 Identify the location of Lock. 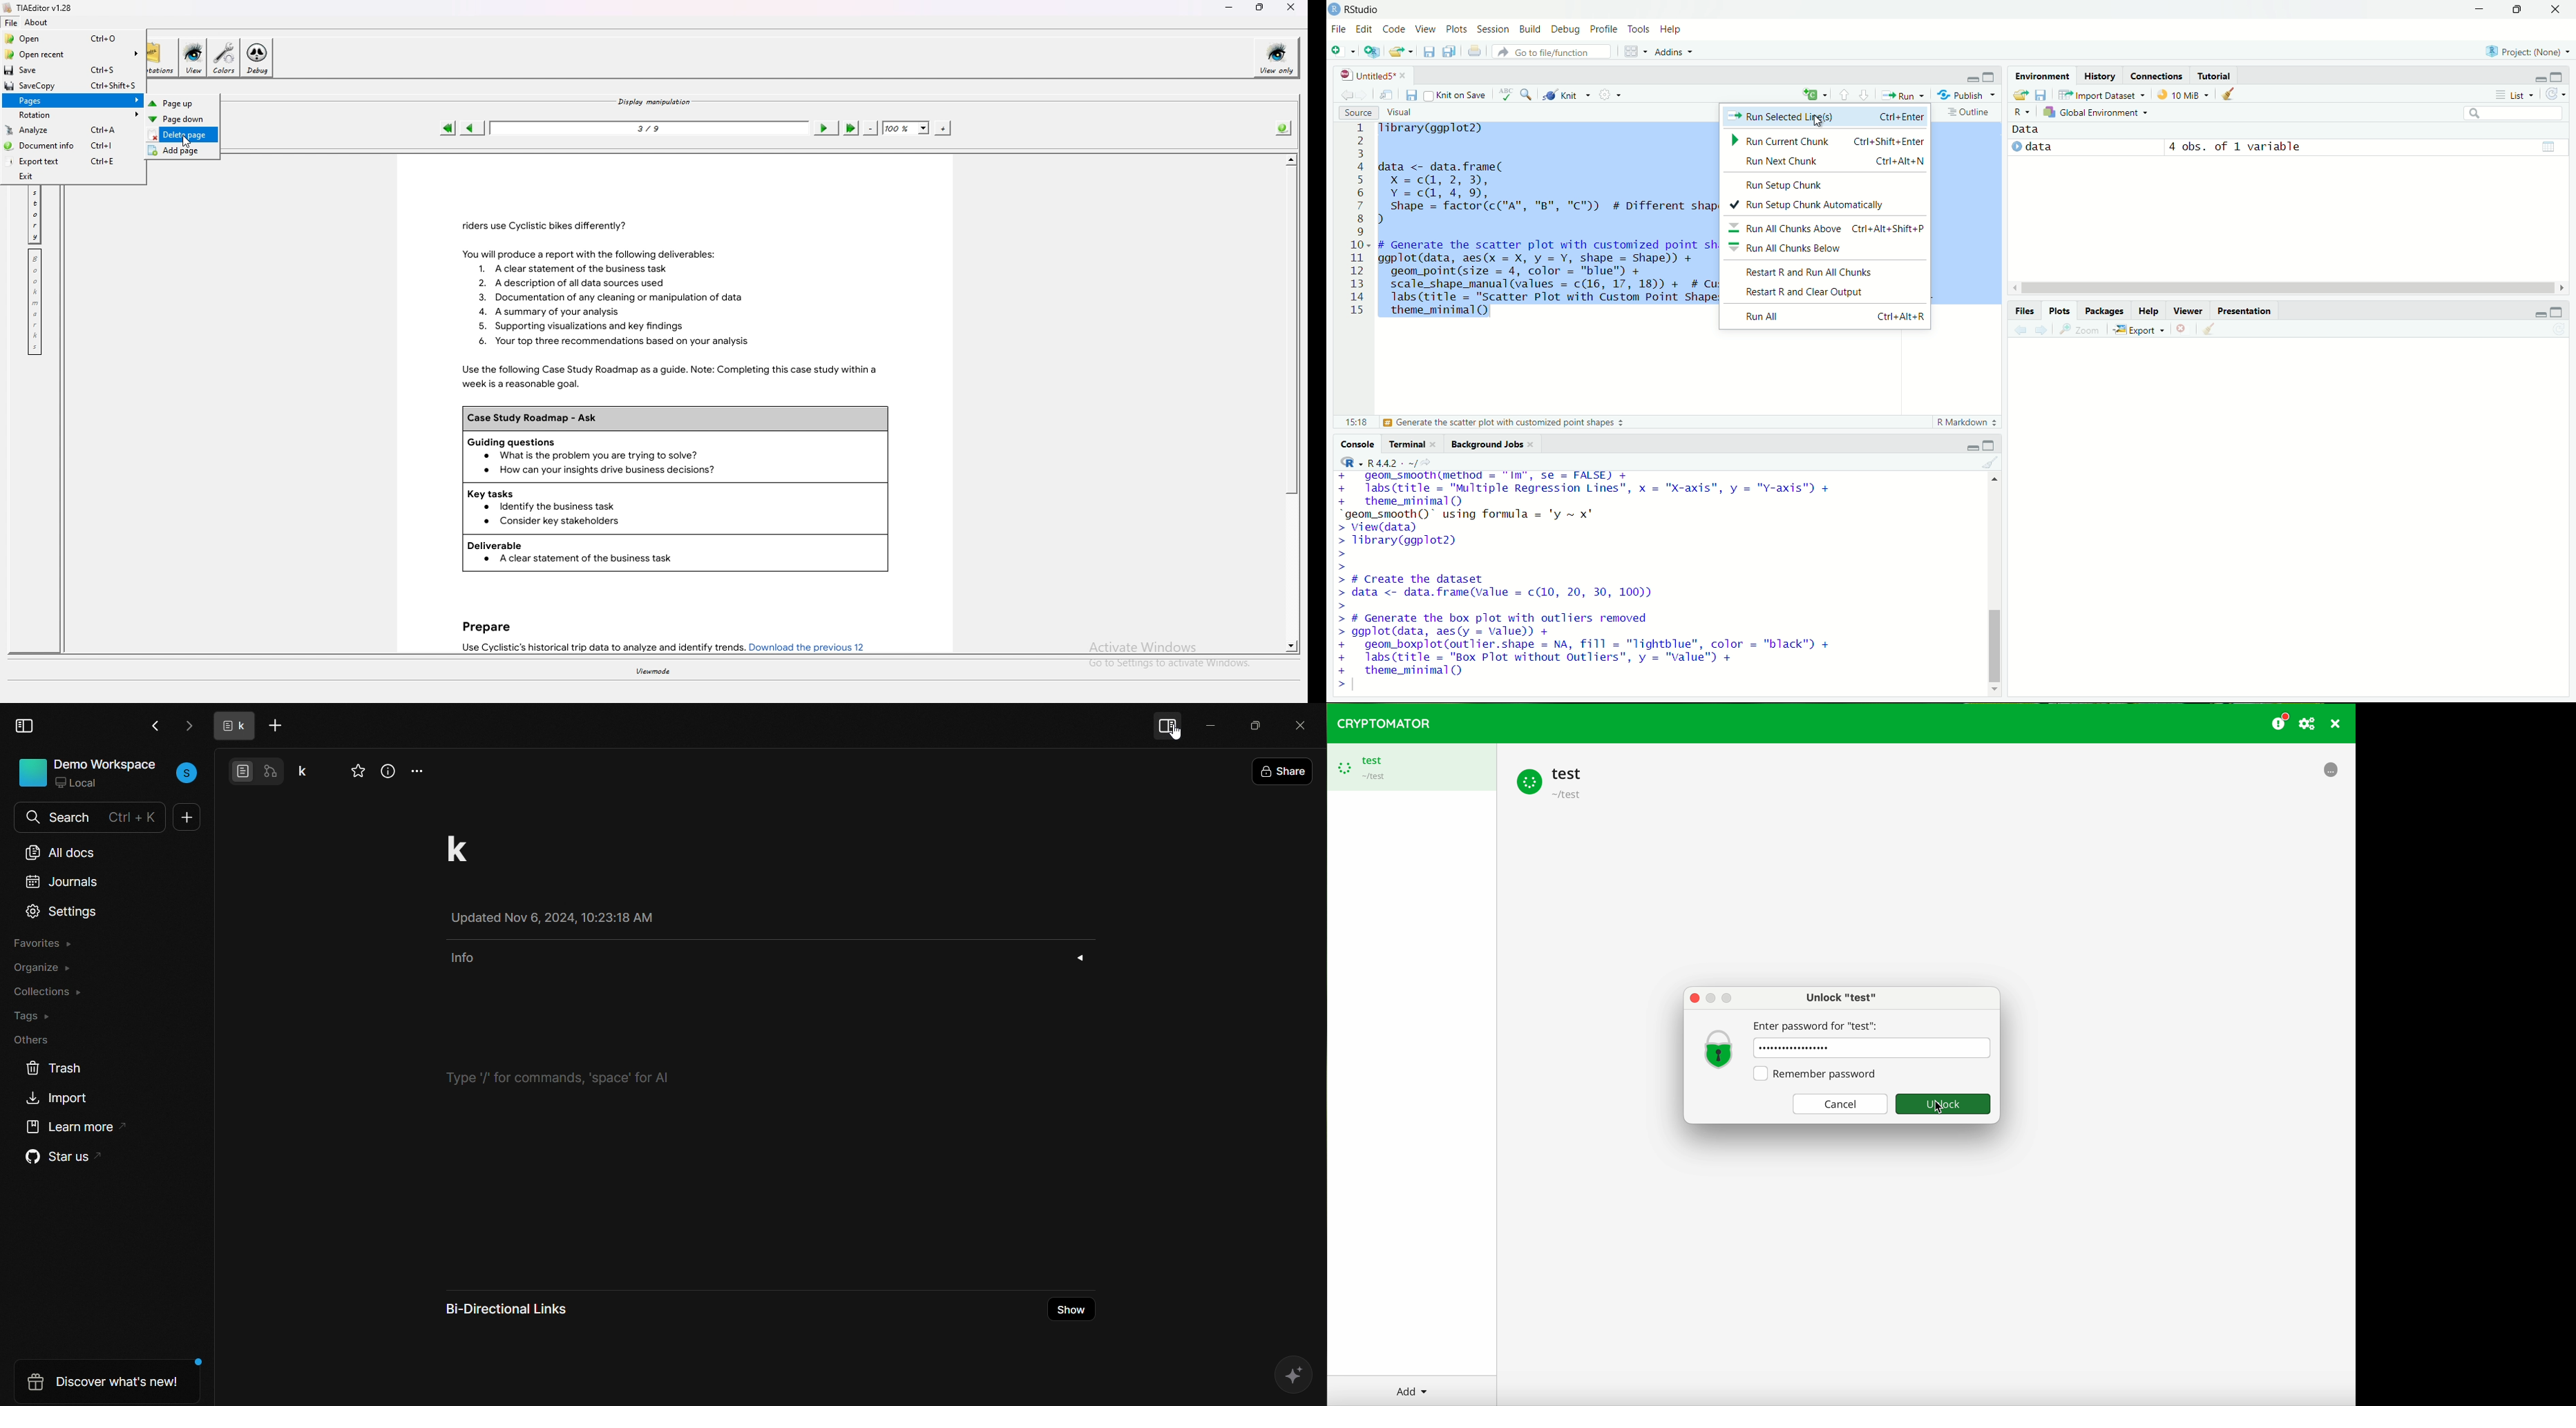
(1719, 1049).